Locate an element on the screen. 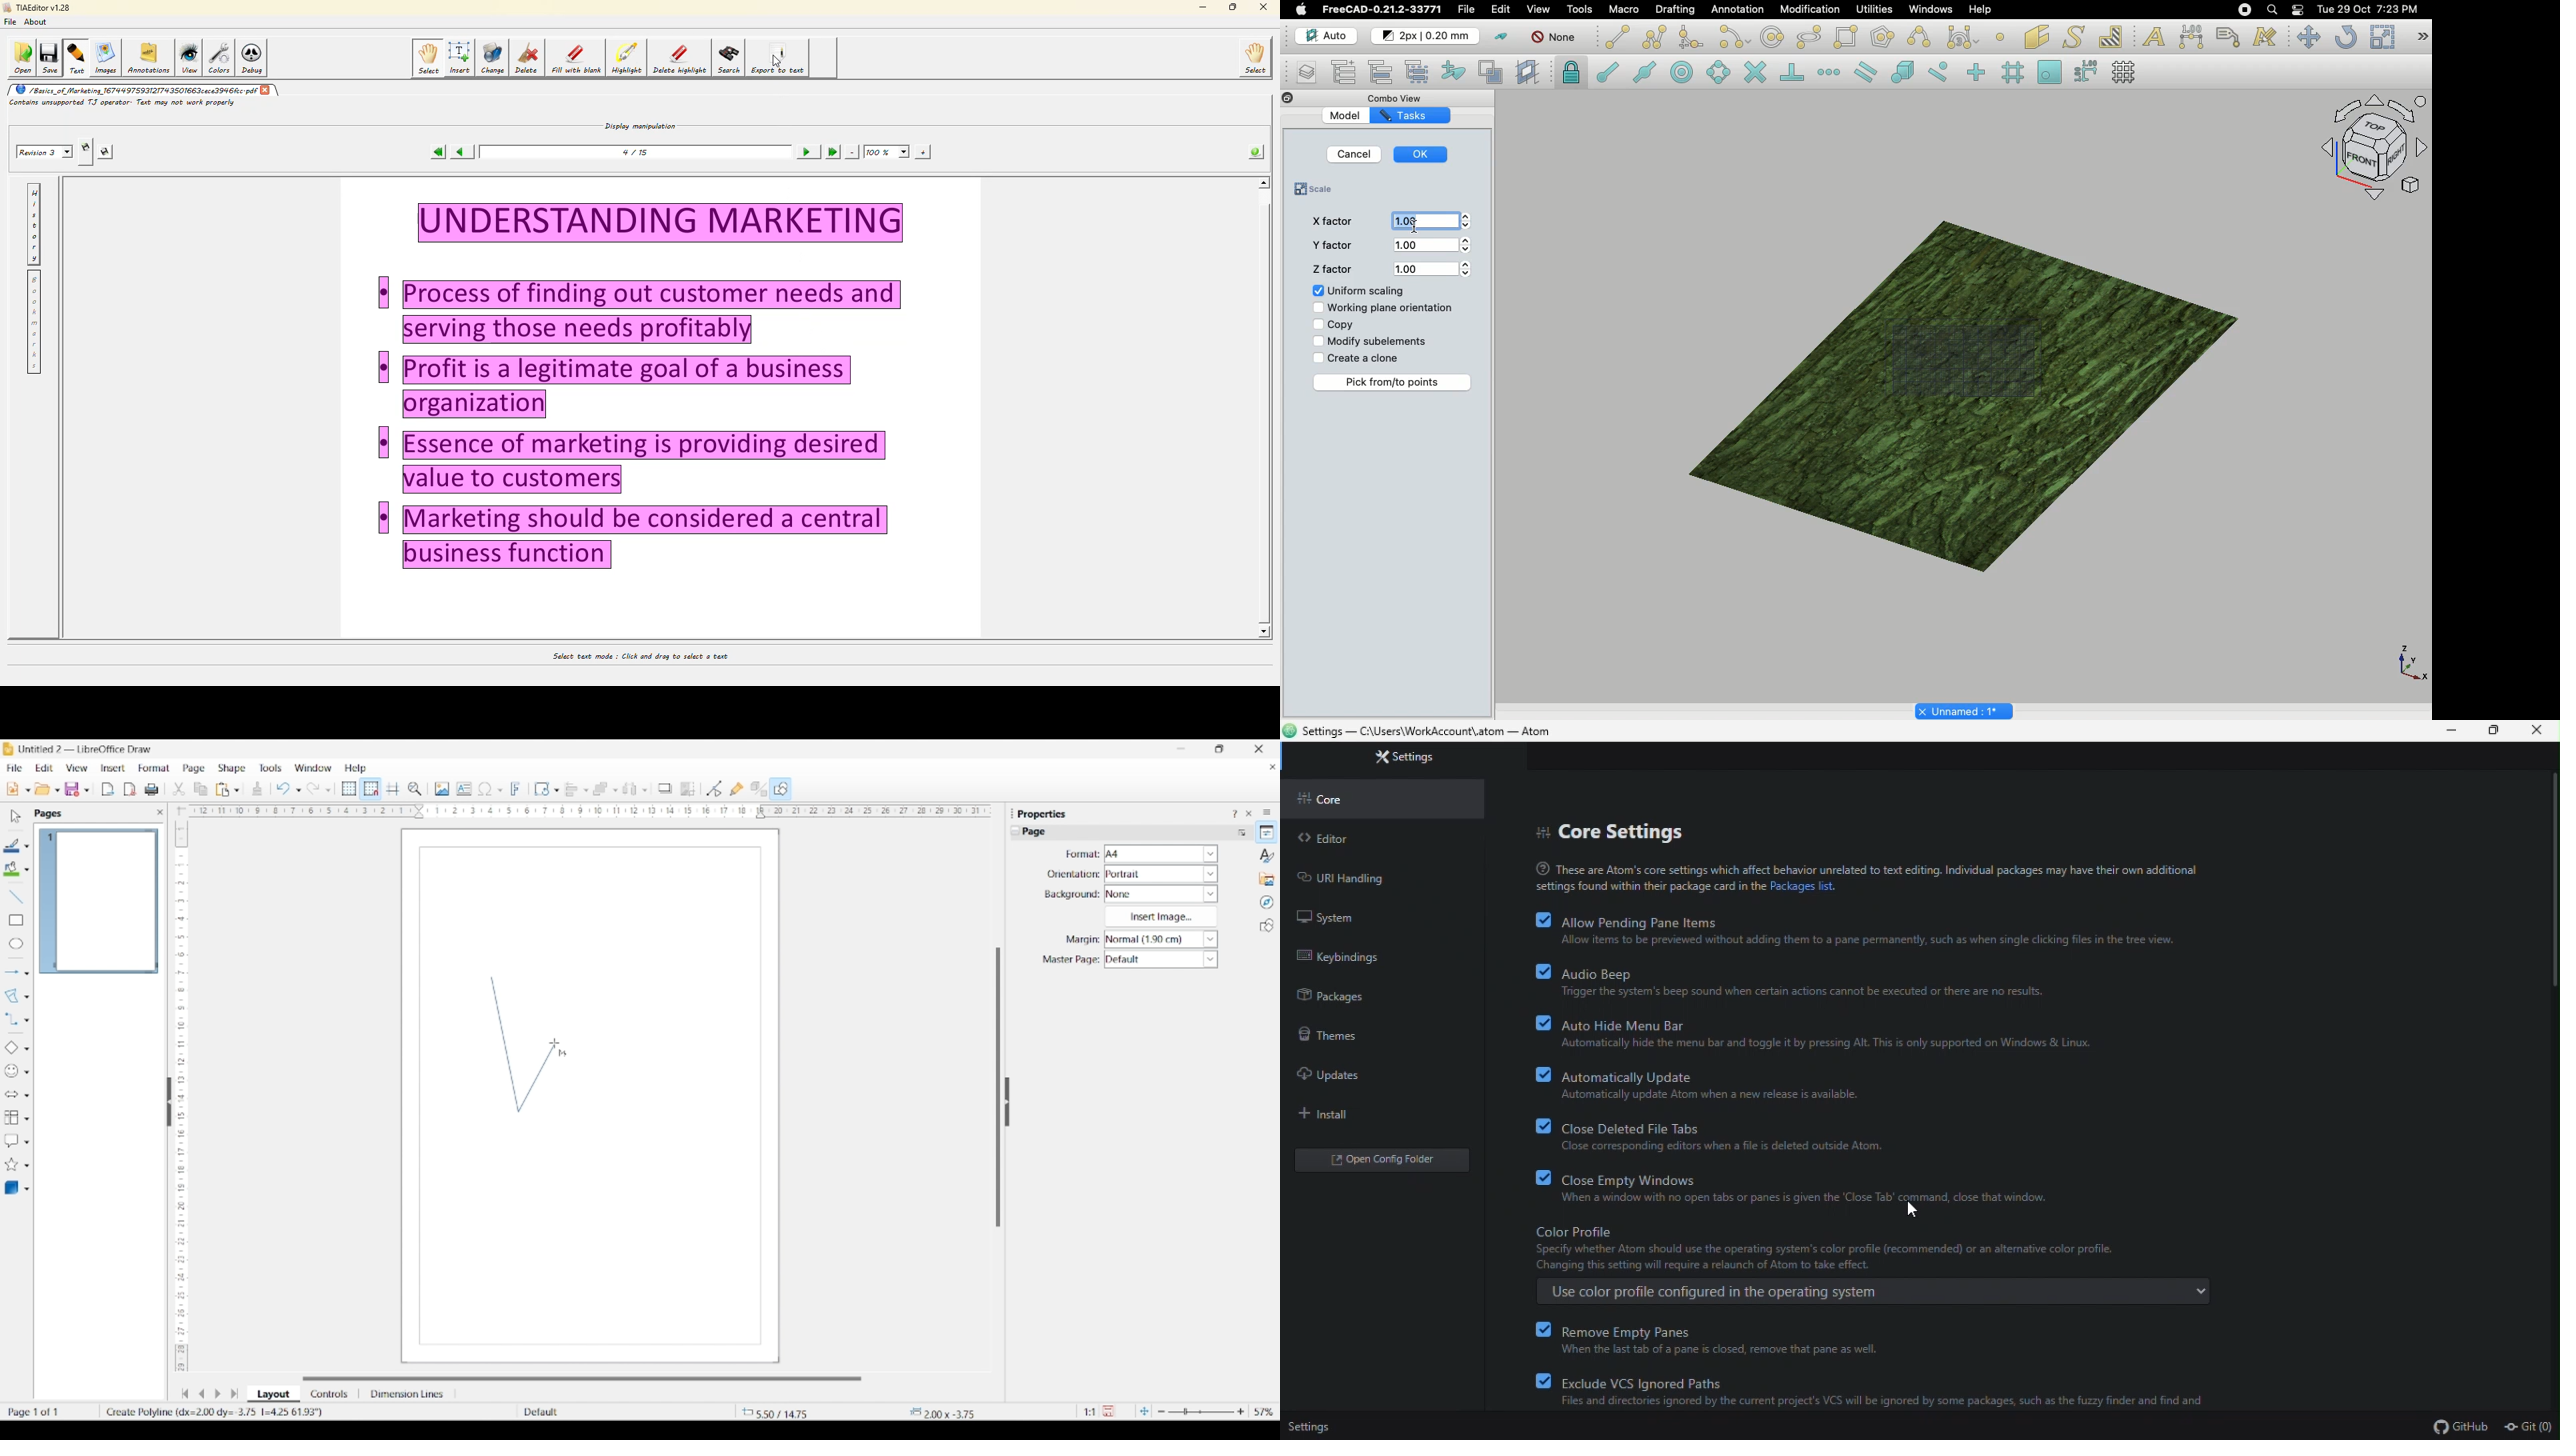 Image resolution: width=2576 pixels, height=1456 pixels. Navigator is located at coordinates (1267, 903).